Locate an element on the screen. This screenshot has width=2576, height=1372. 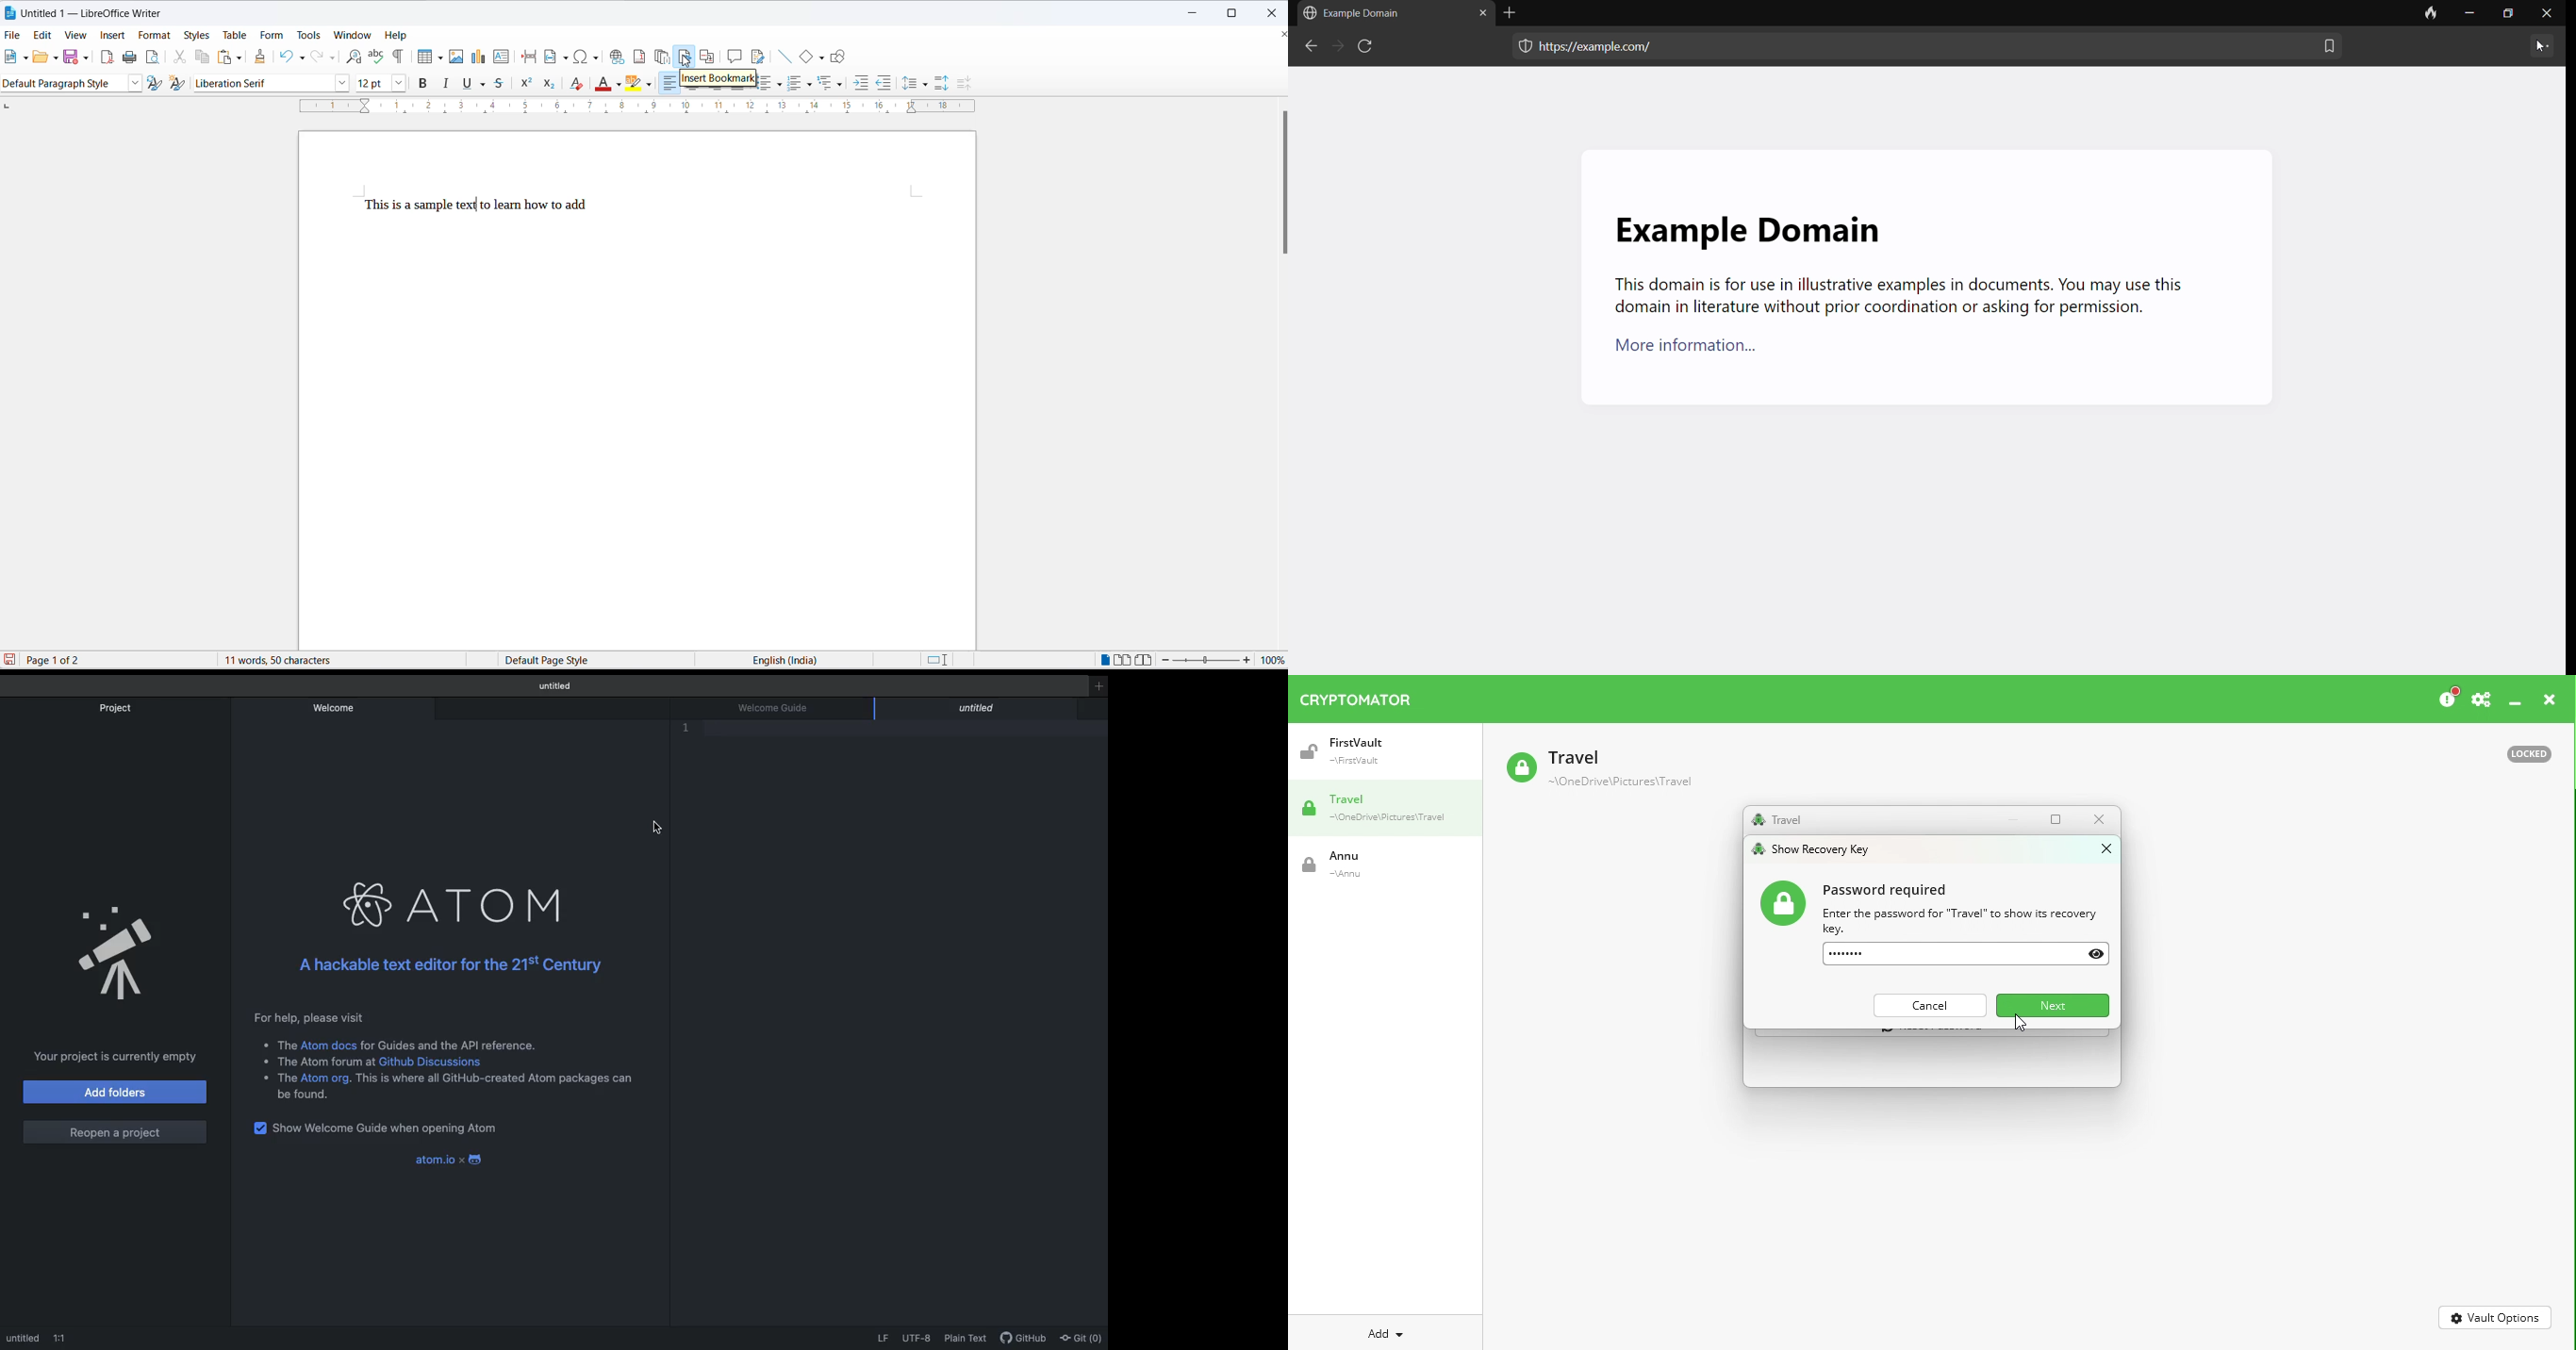
insert footnote is located at coordinates (640, 56).